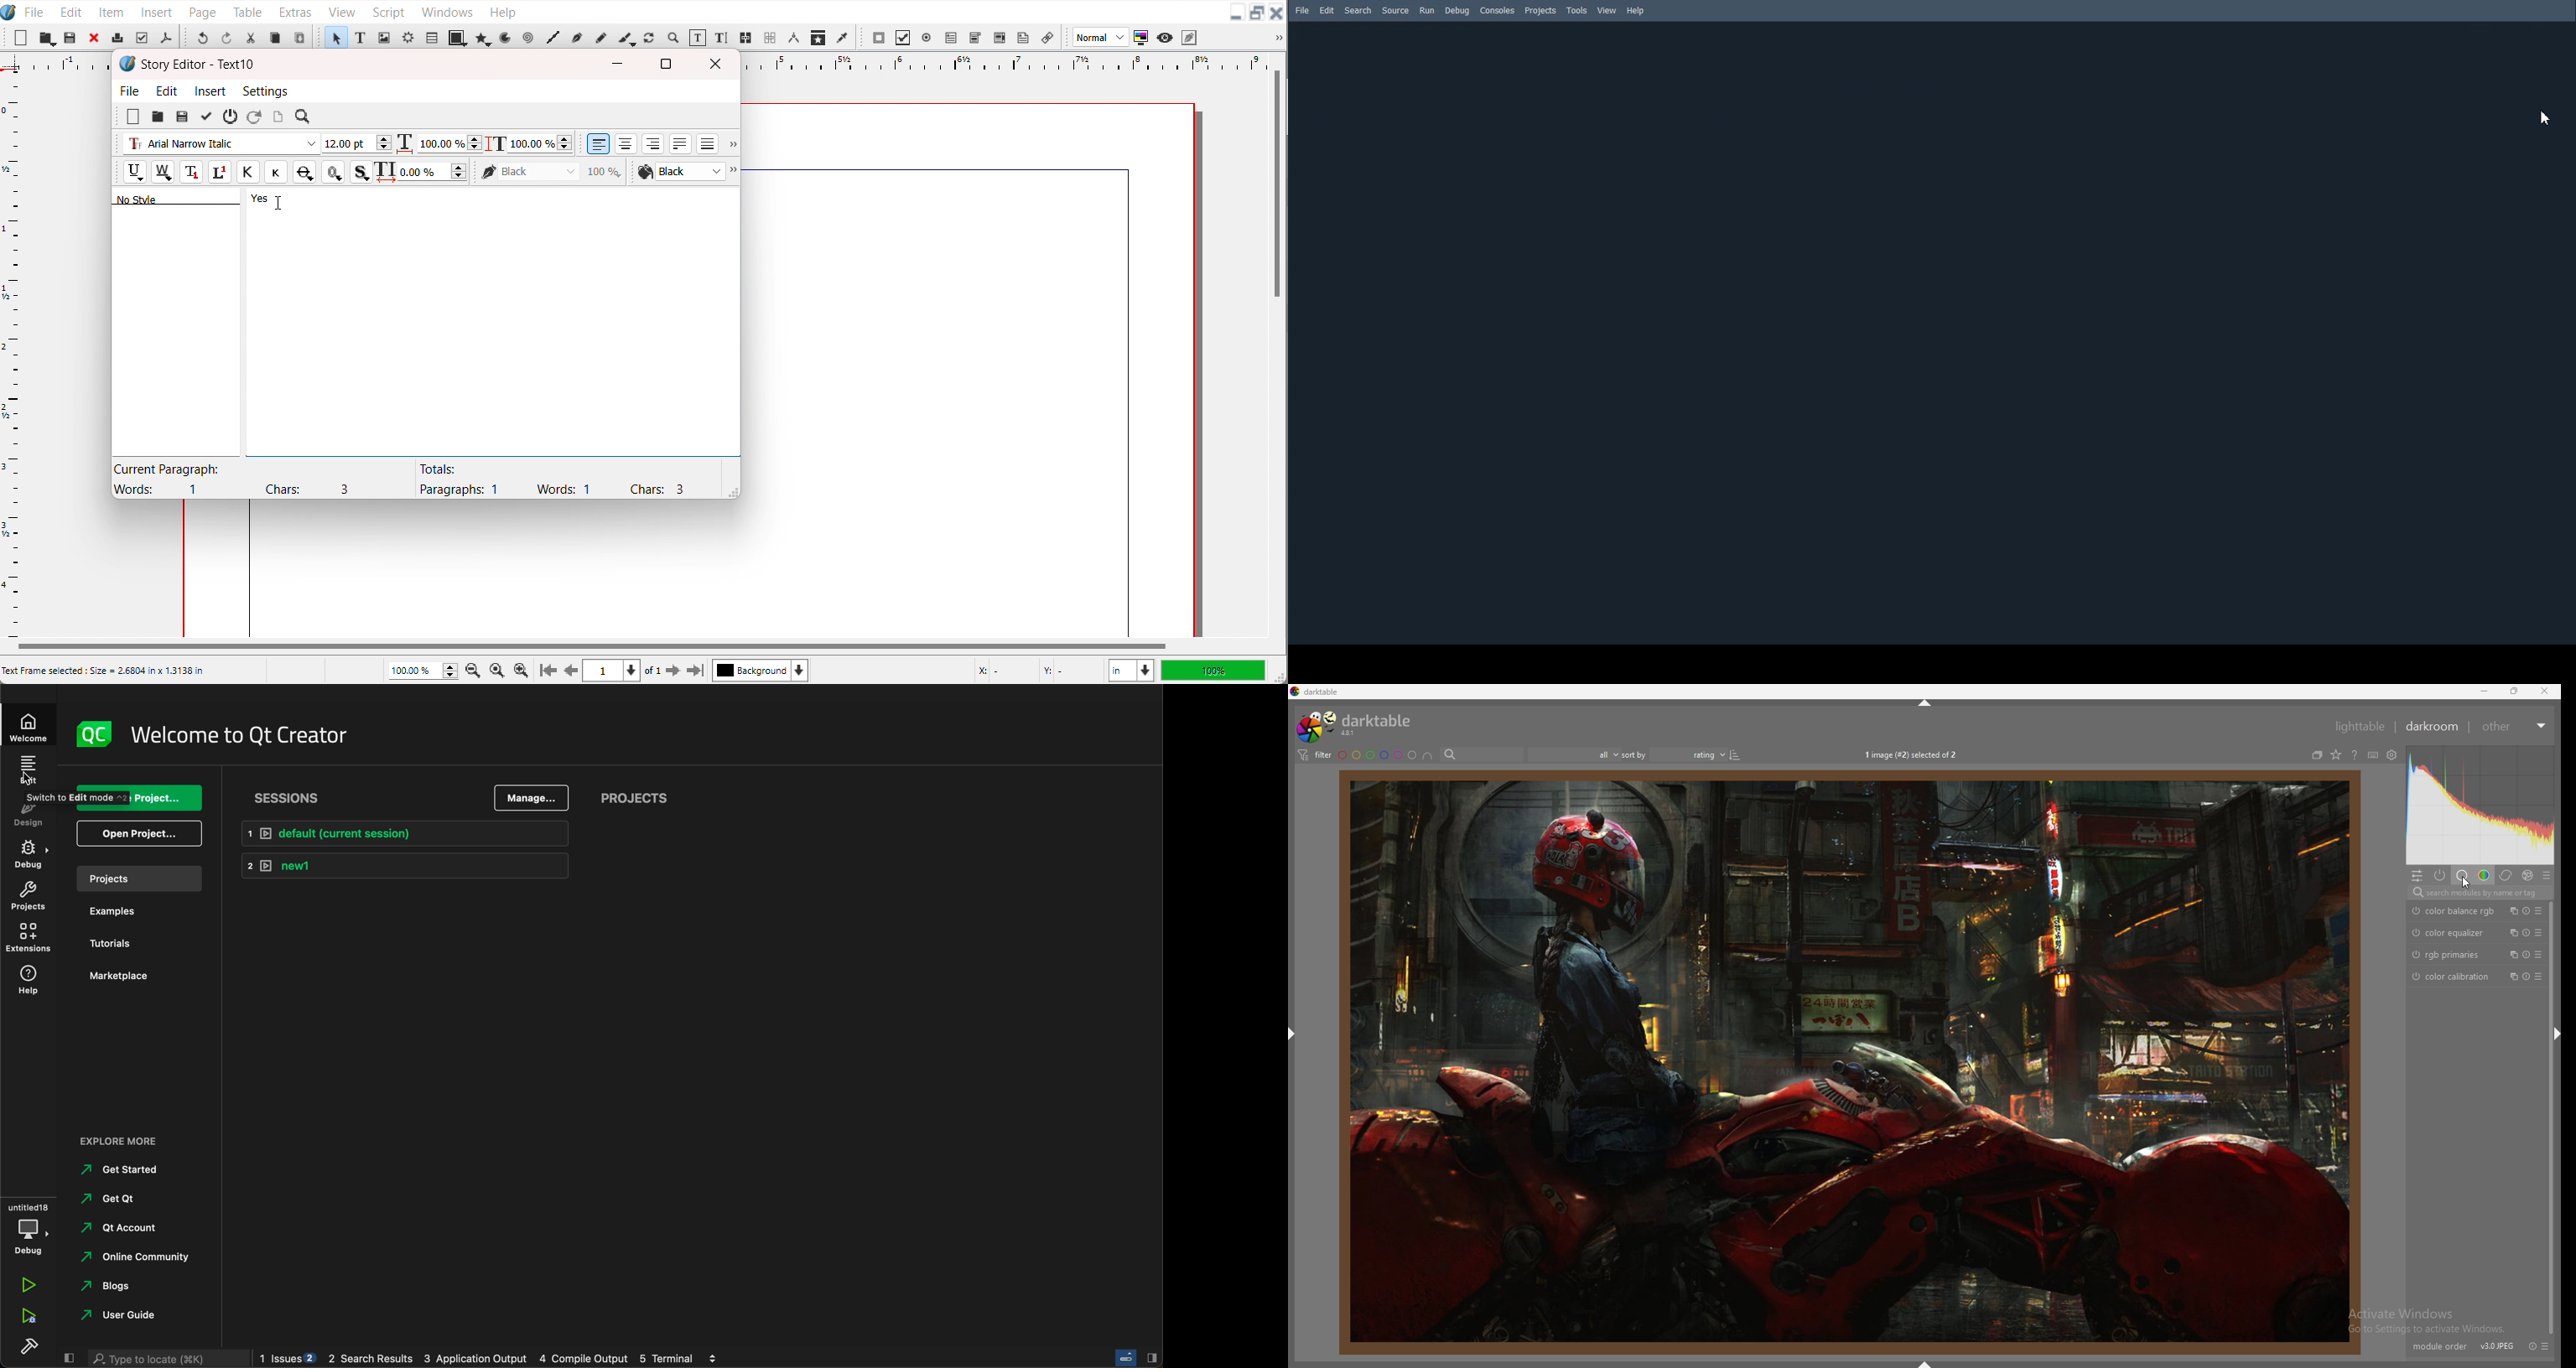  What do you see at coordinates (158, 11) in the screenshot?
I see `Insert` at bounding box center [158, 11].